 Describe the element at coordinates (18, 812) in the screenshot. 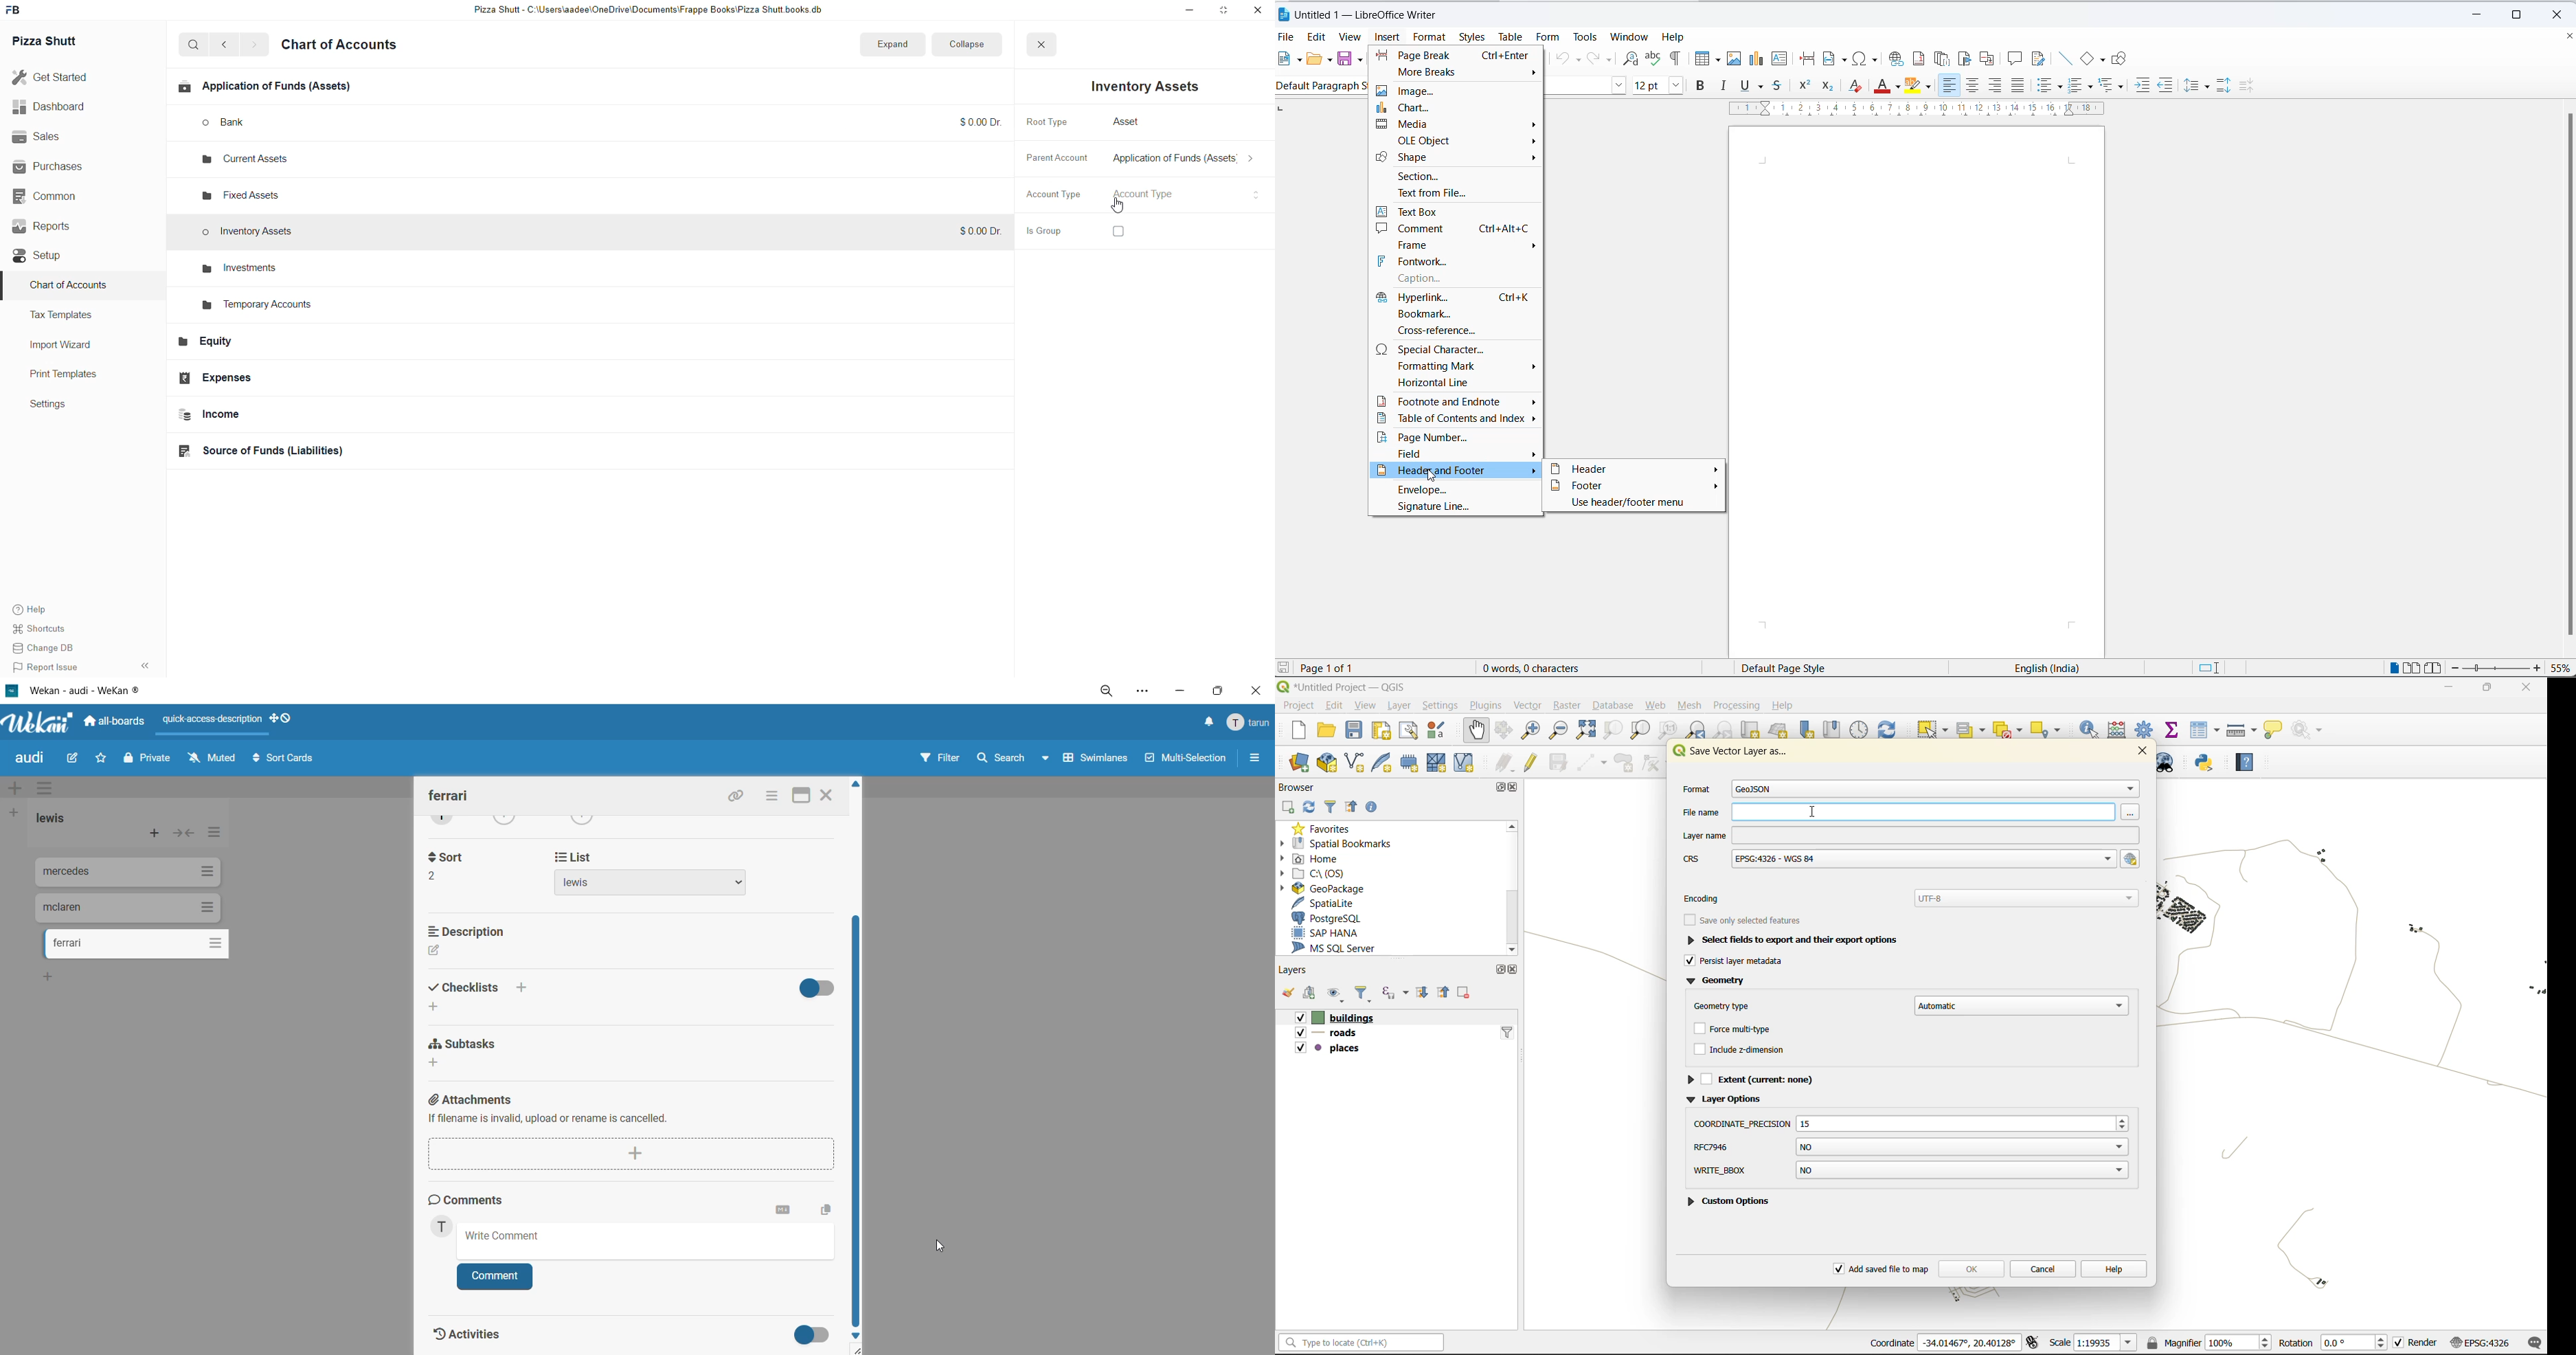

I see `add list` at that location.